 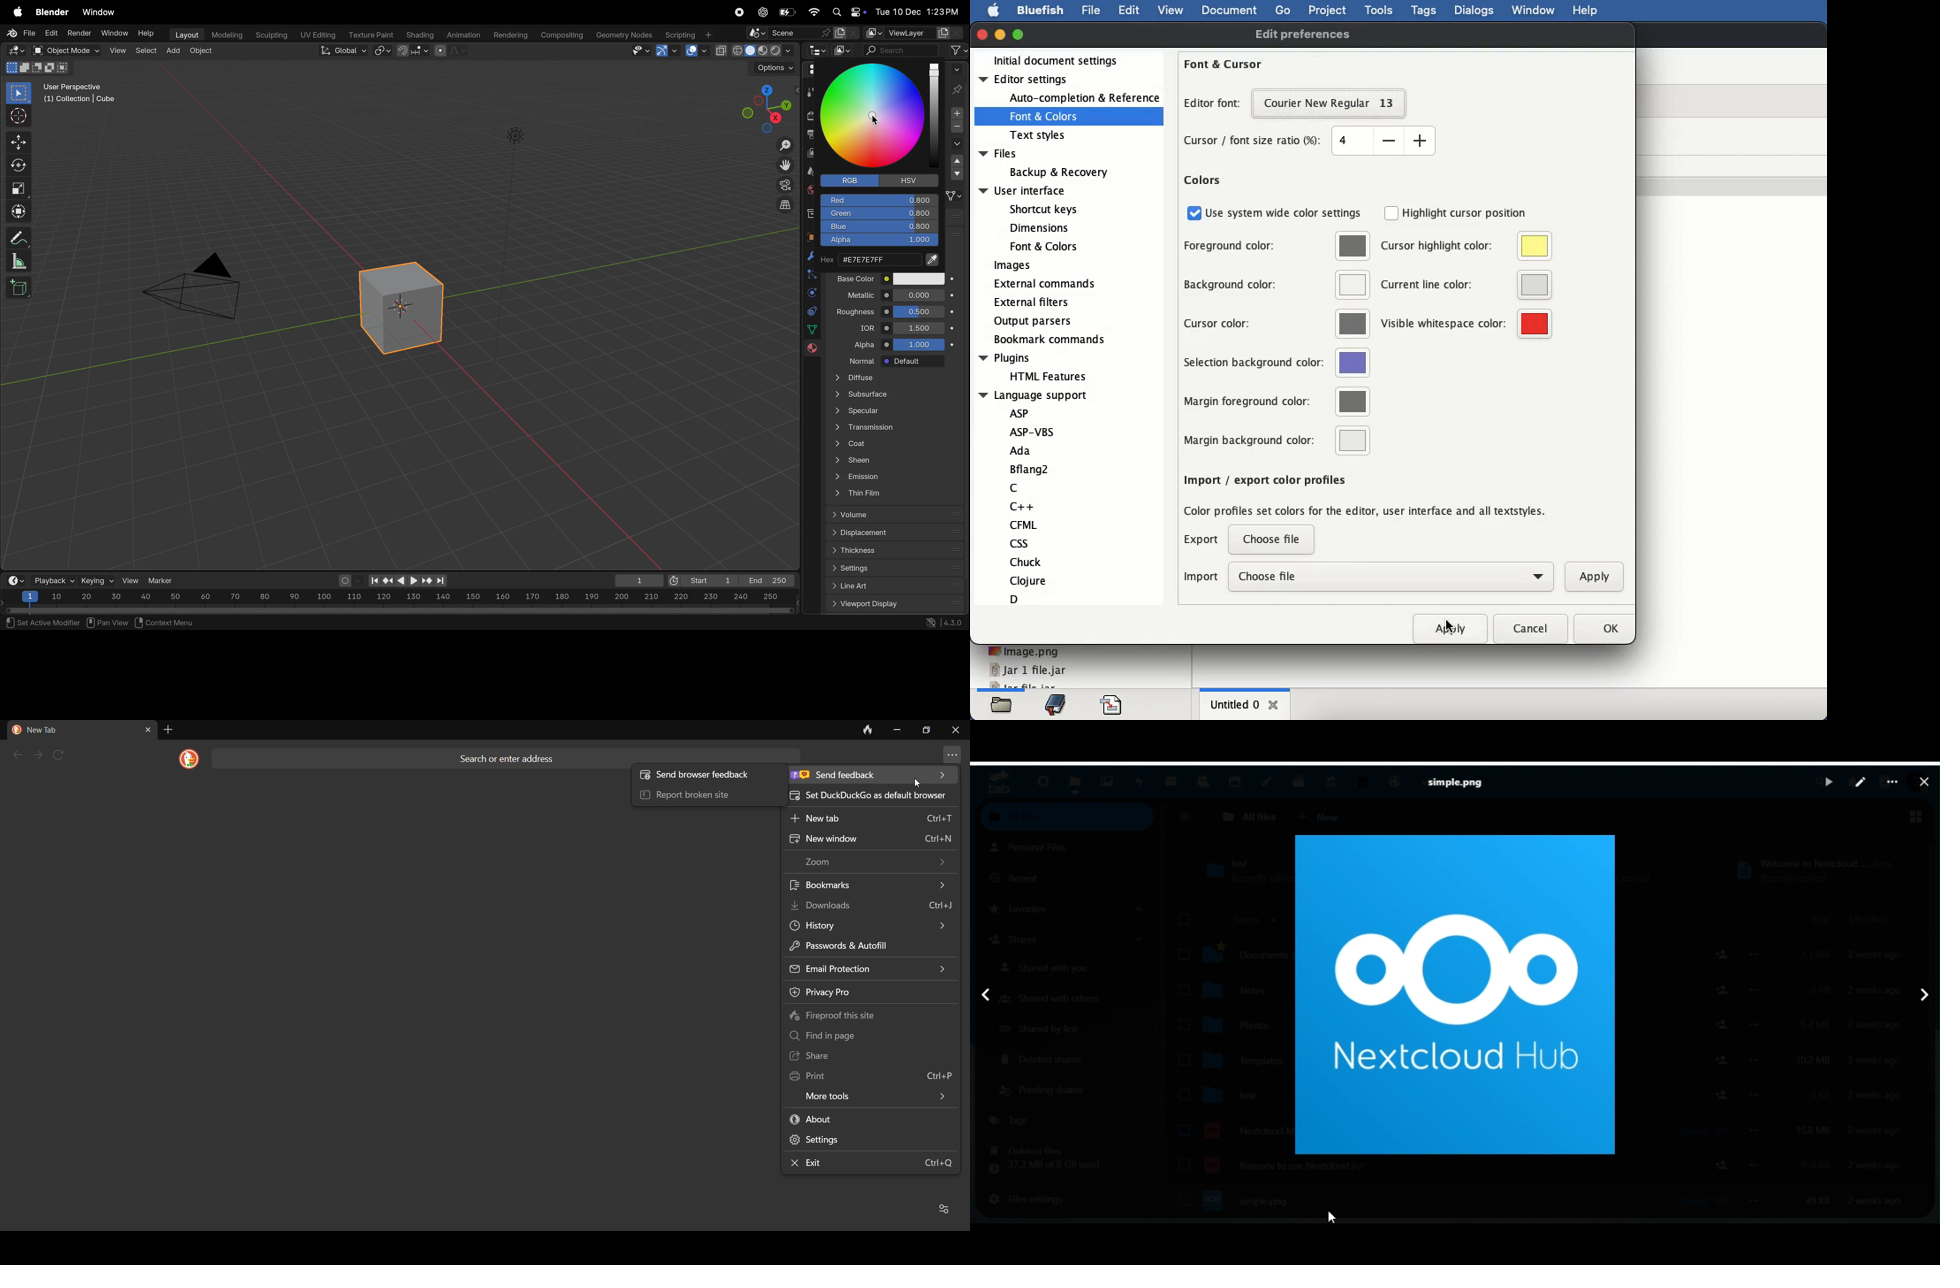 What do you see at coordinates (116, 50) in the screenshot?
I see `View` at bounding box center [116, 50].